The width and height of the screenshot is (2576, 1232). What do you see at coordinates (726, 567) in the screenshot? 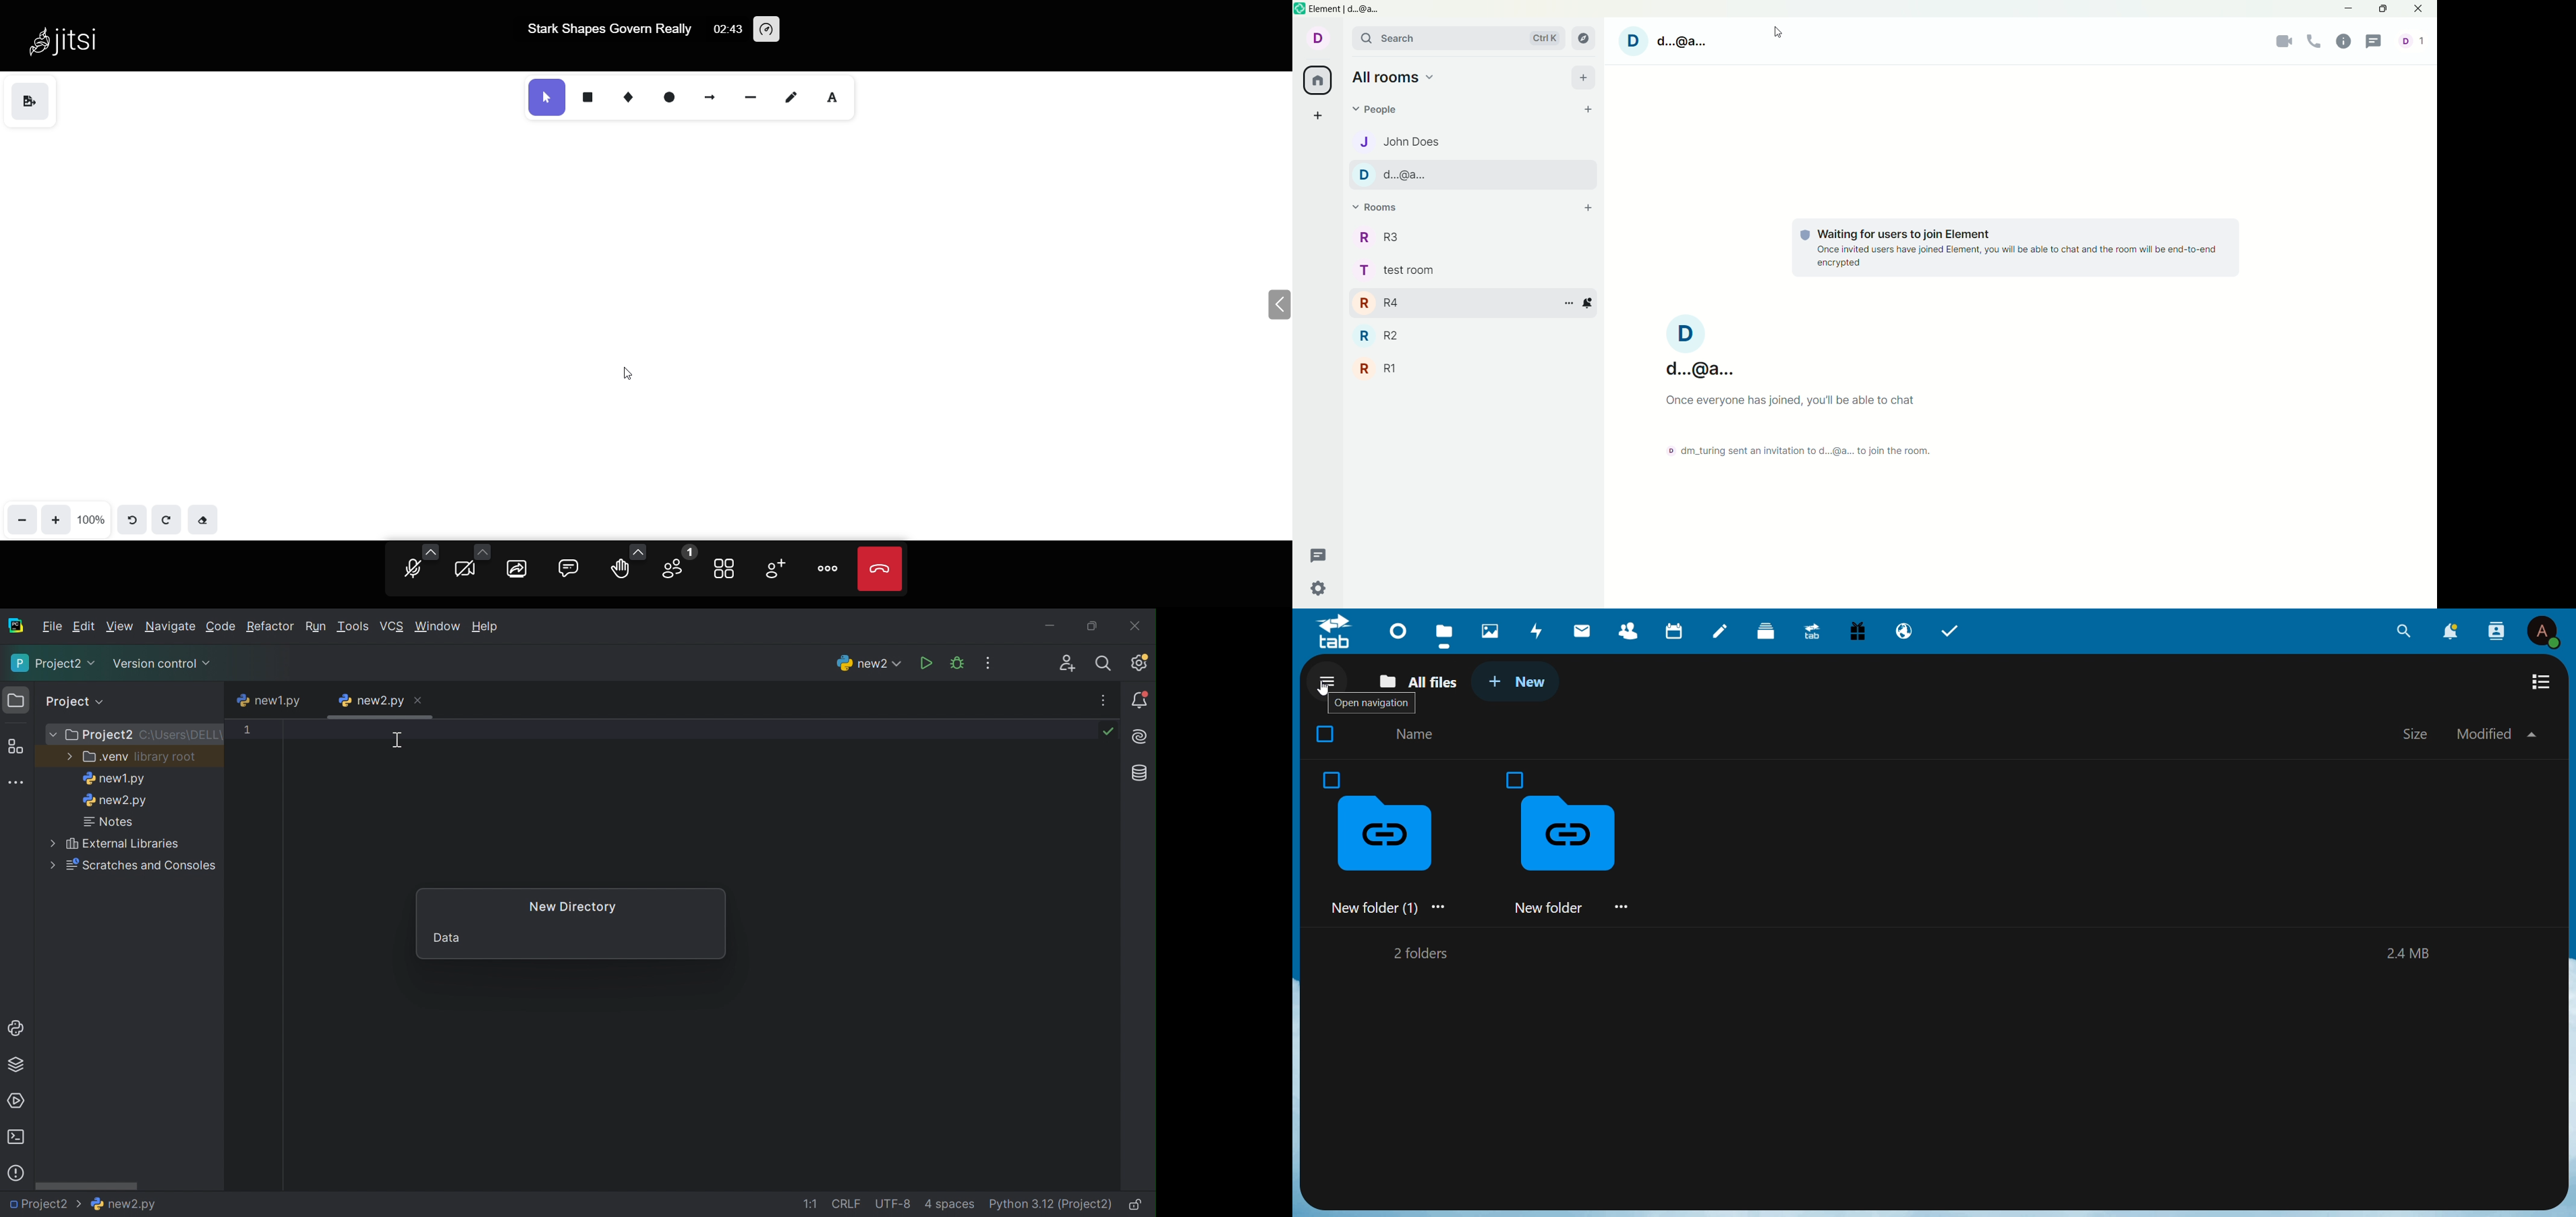
I see `tile view` at bounding box center [726, 567].